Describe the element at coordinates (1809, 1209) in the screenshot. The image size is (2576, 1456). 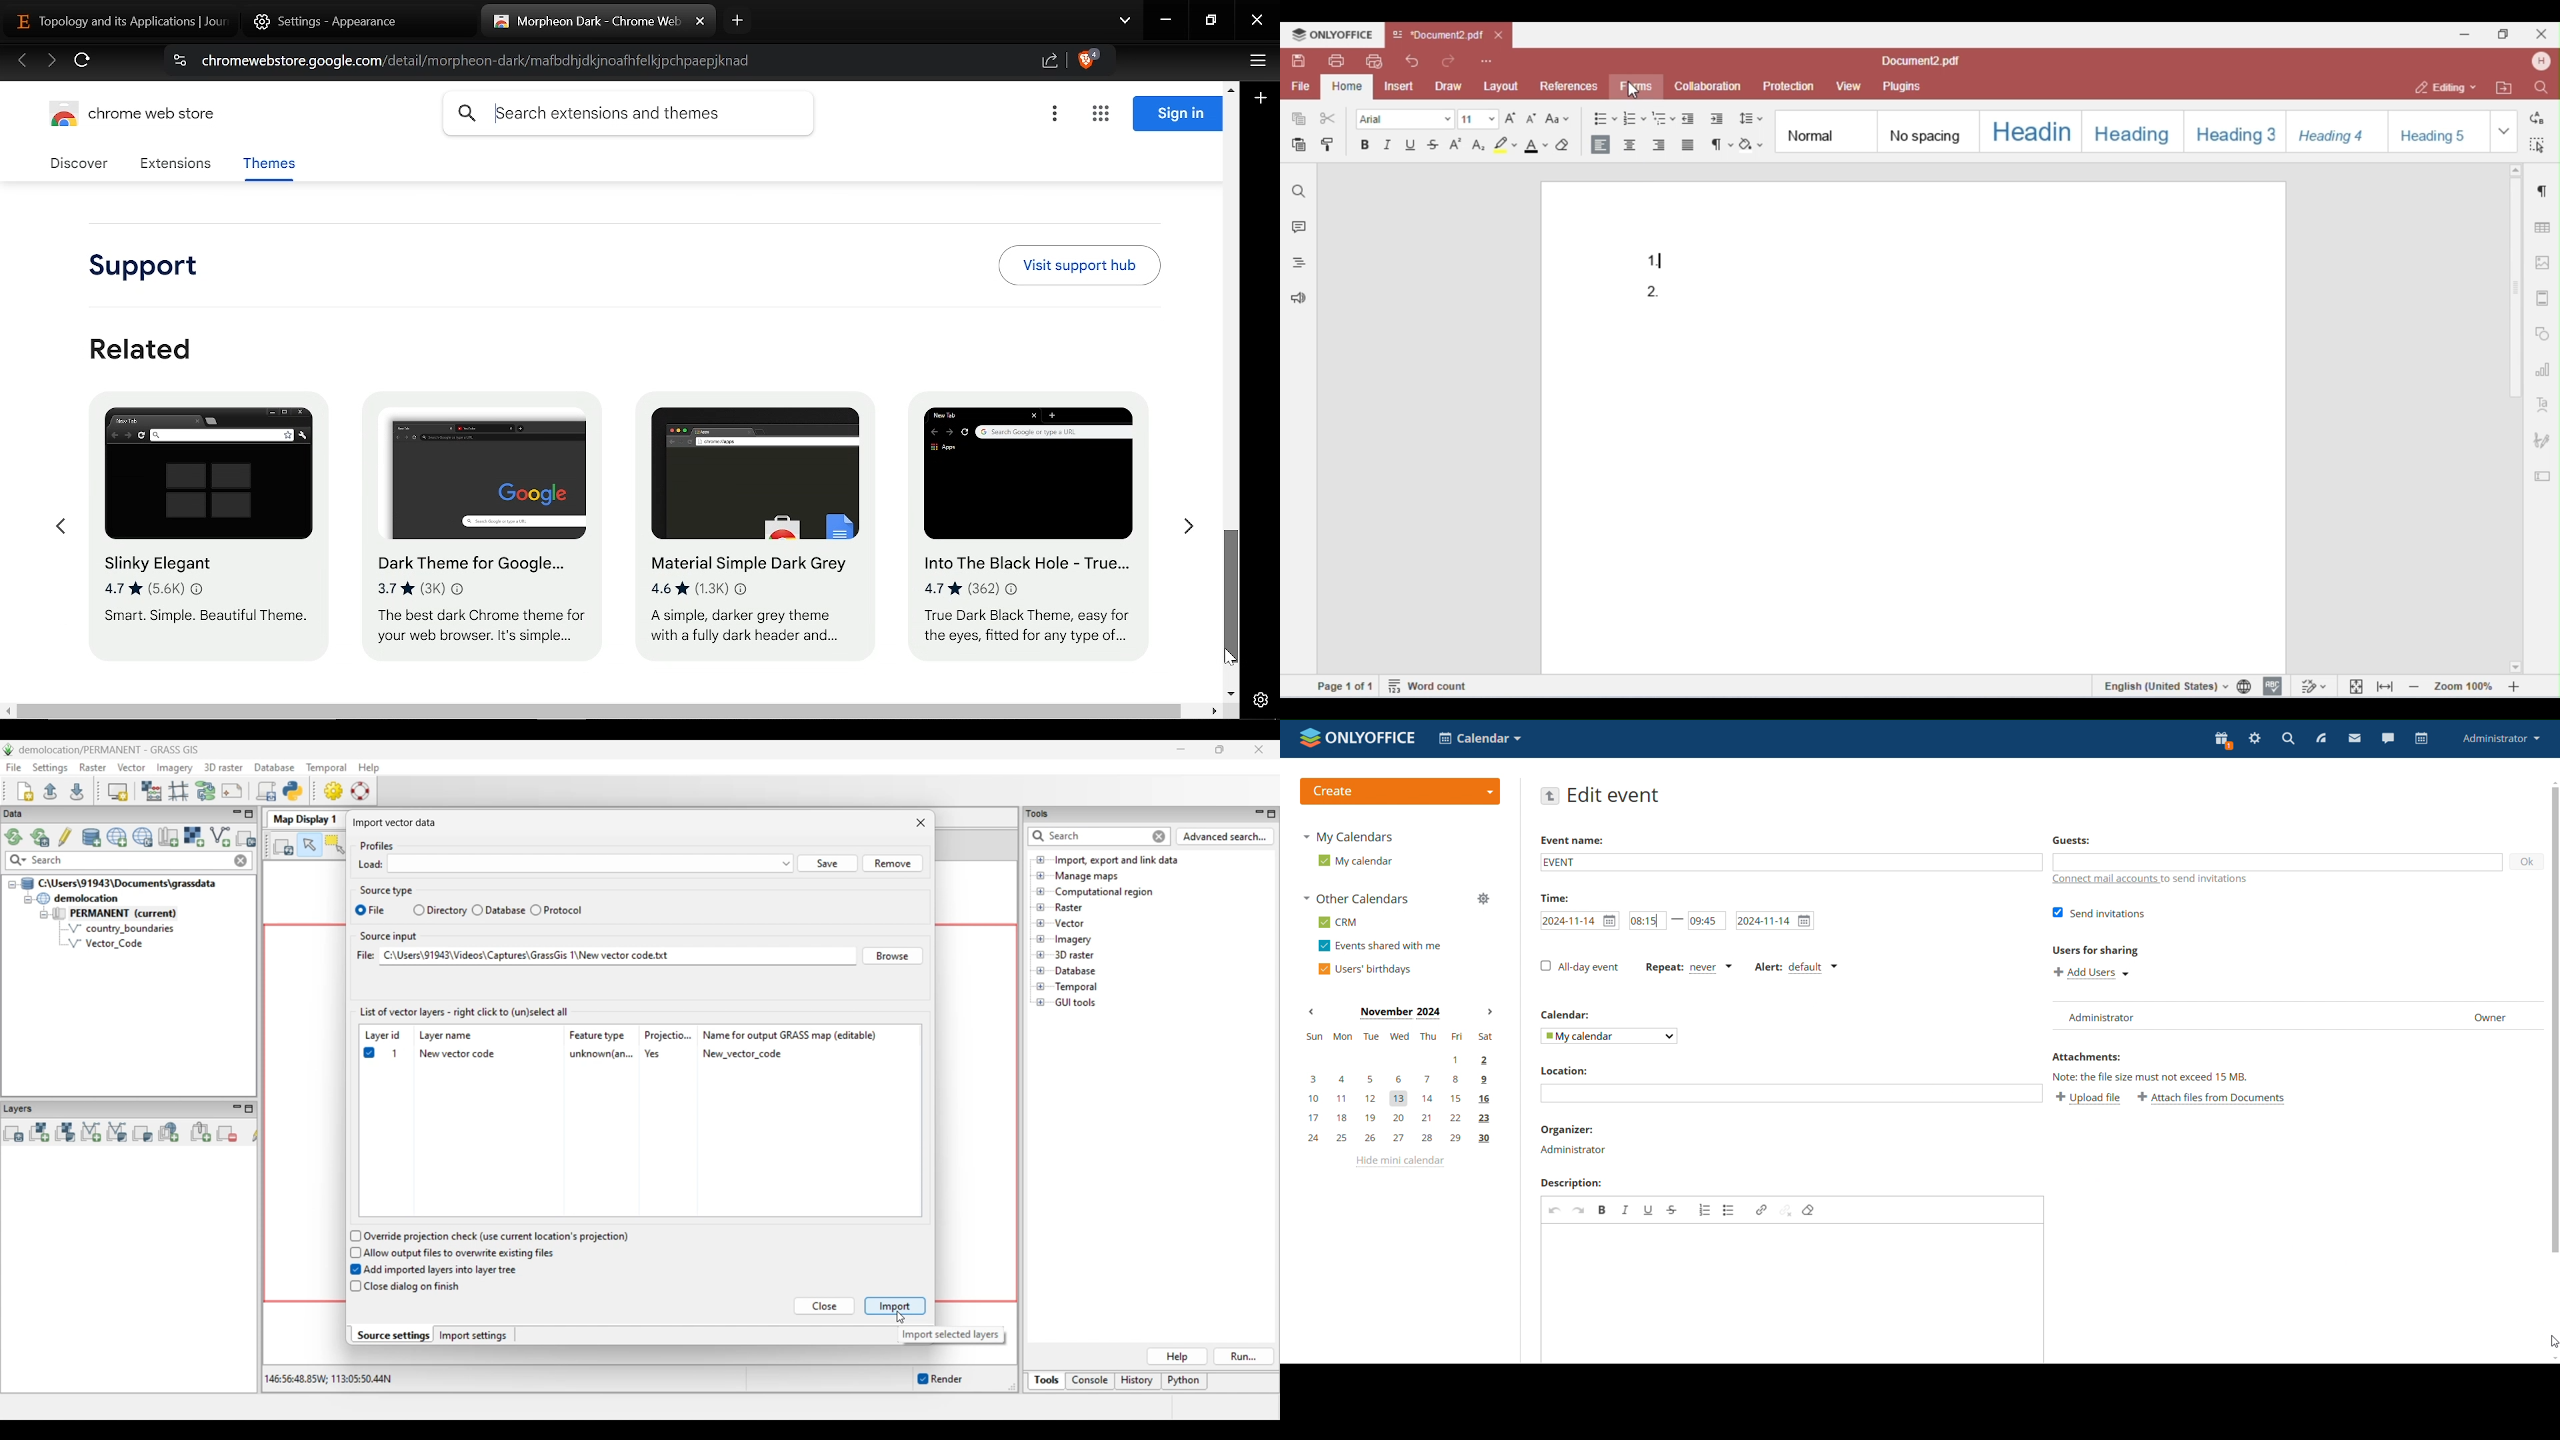
I see `remove format` at that location.